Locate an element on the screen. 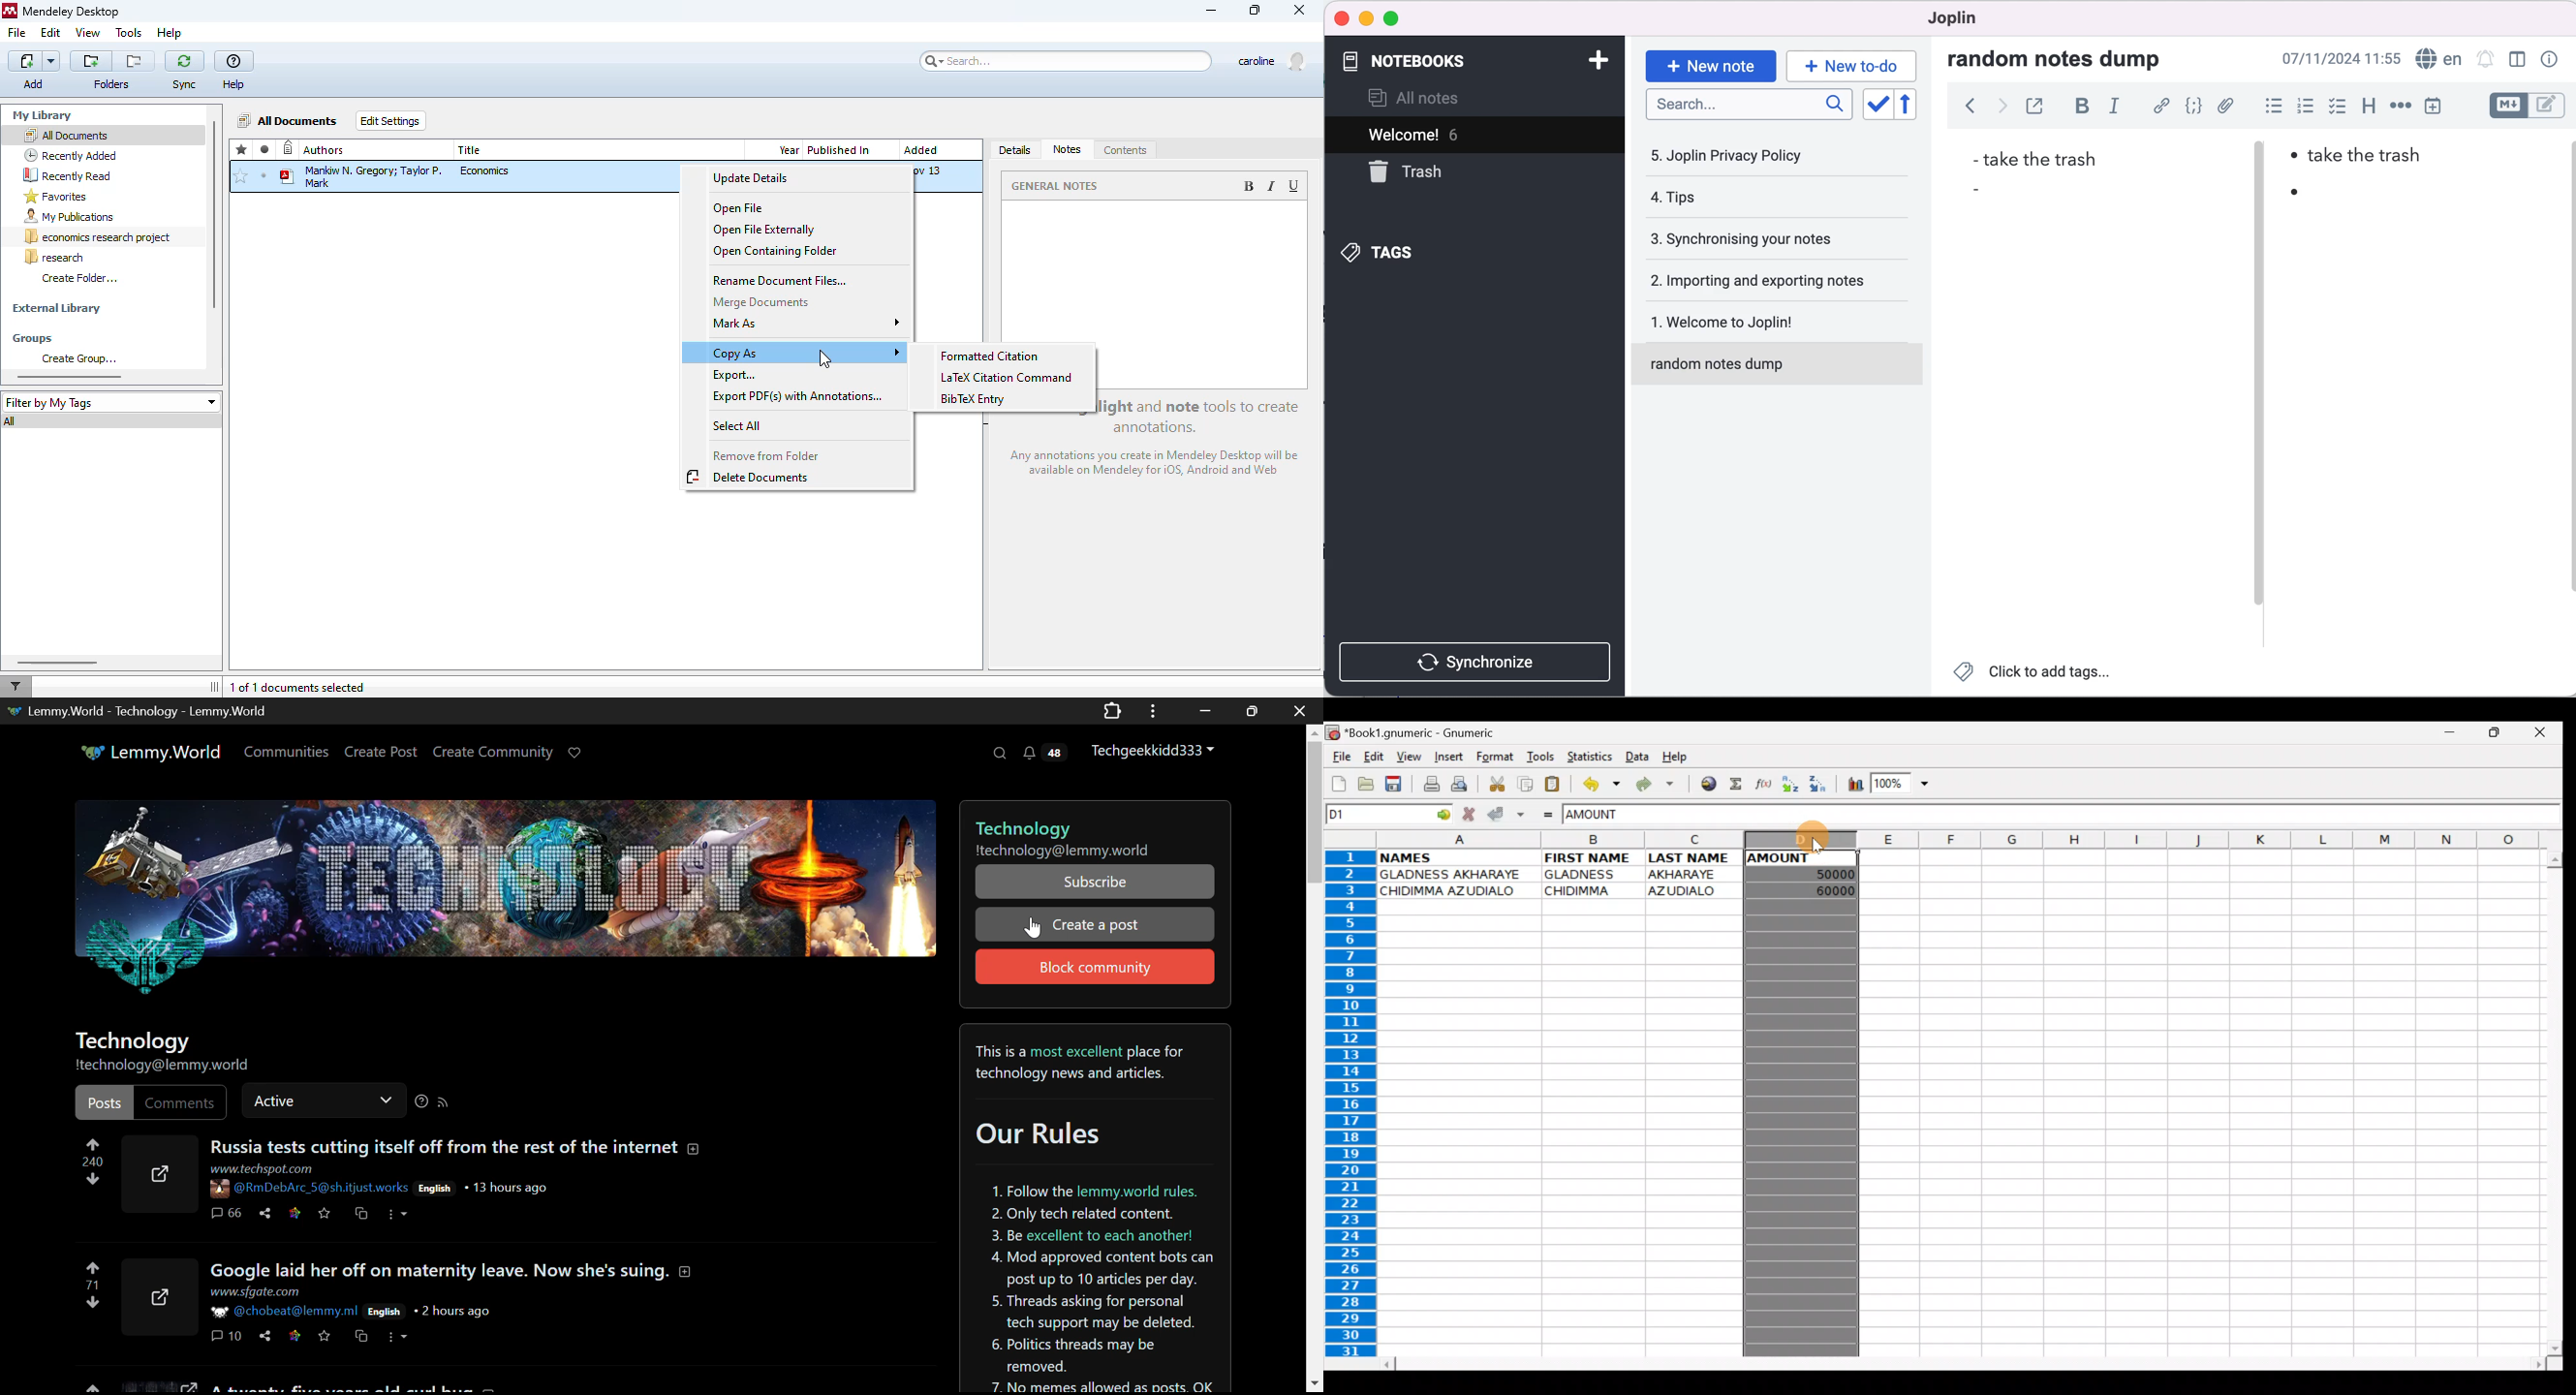 Image resolution: width=2576 pixels, height=1400 pixels. merge documents is located at coordinates (760, 302).